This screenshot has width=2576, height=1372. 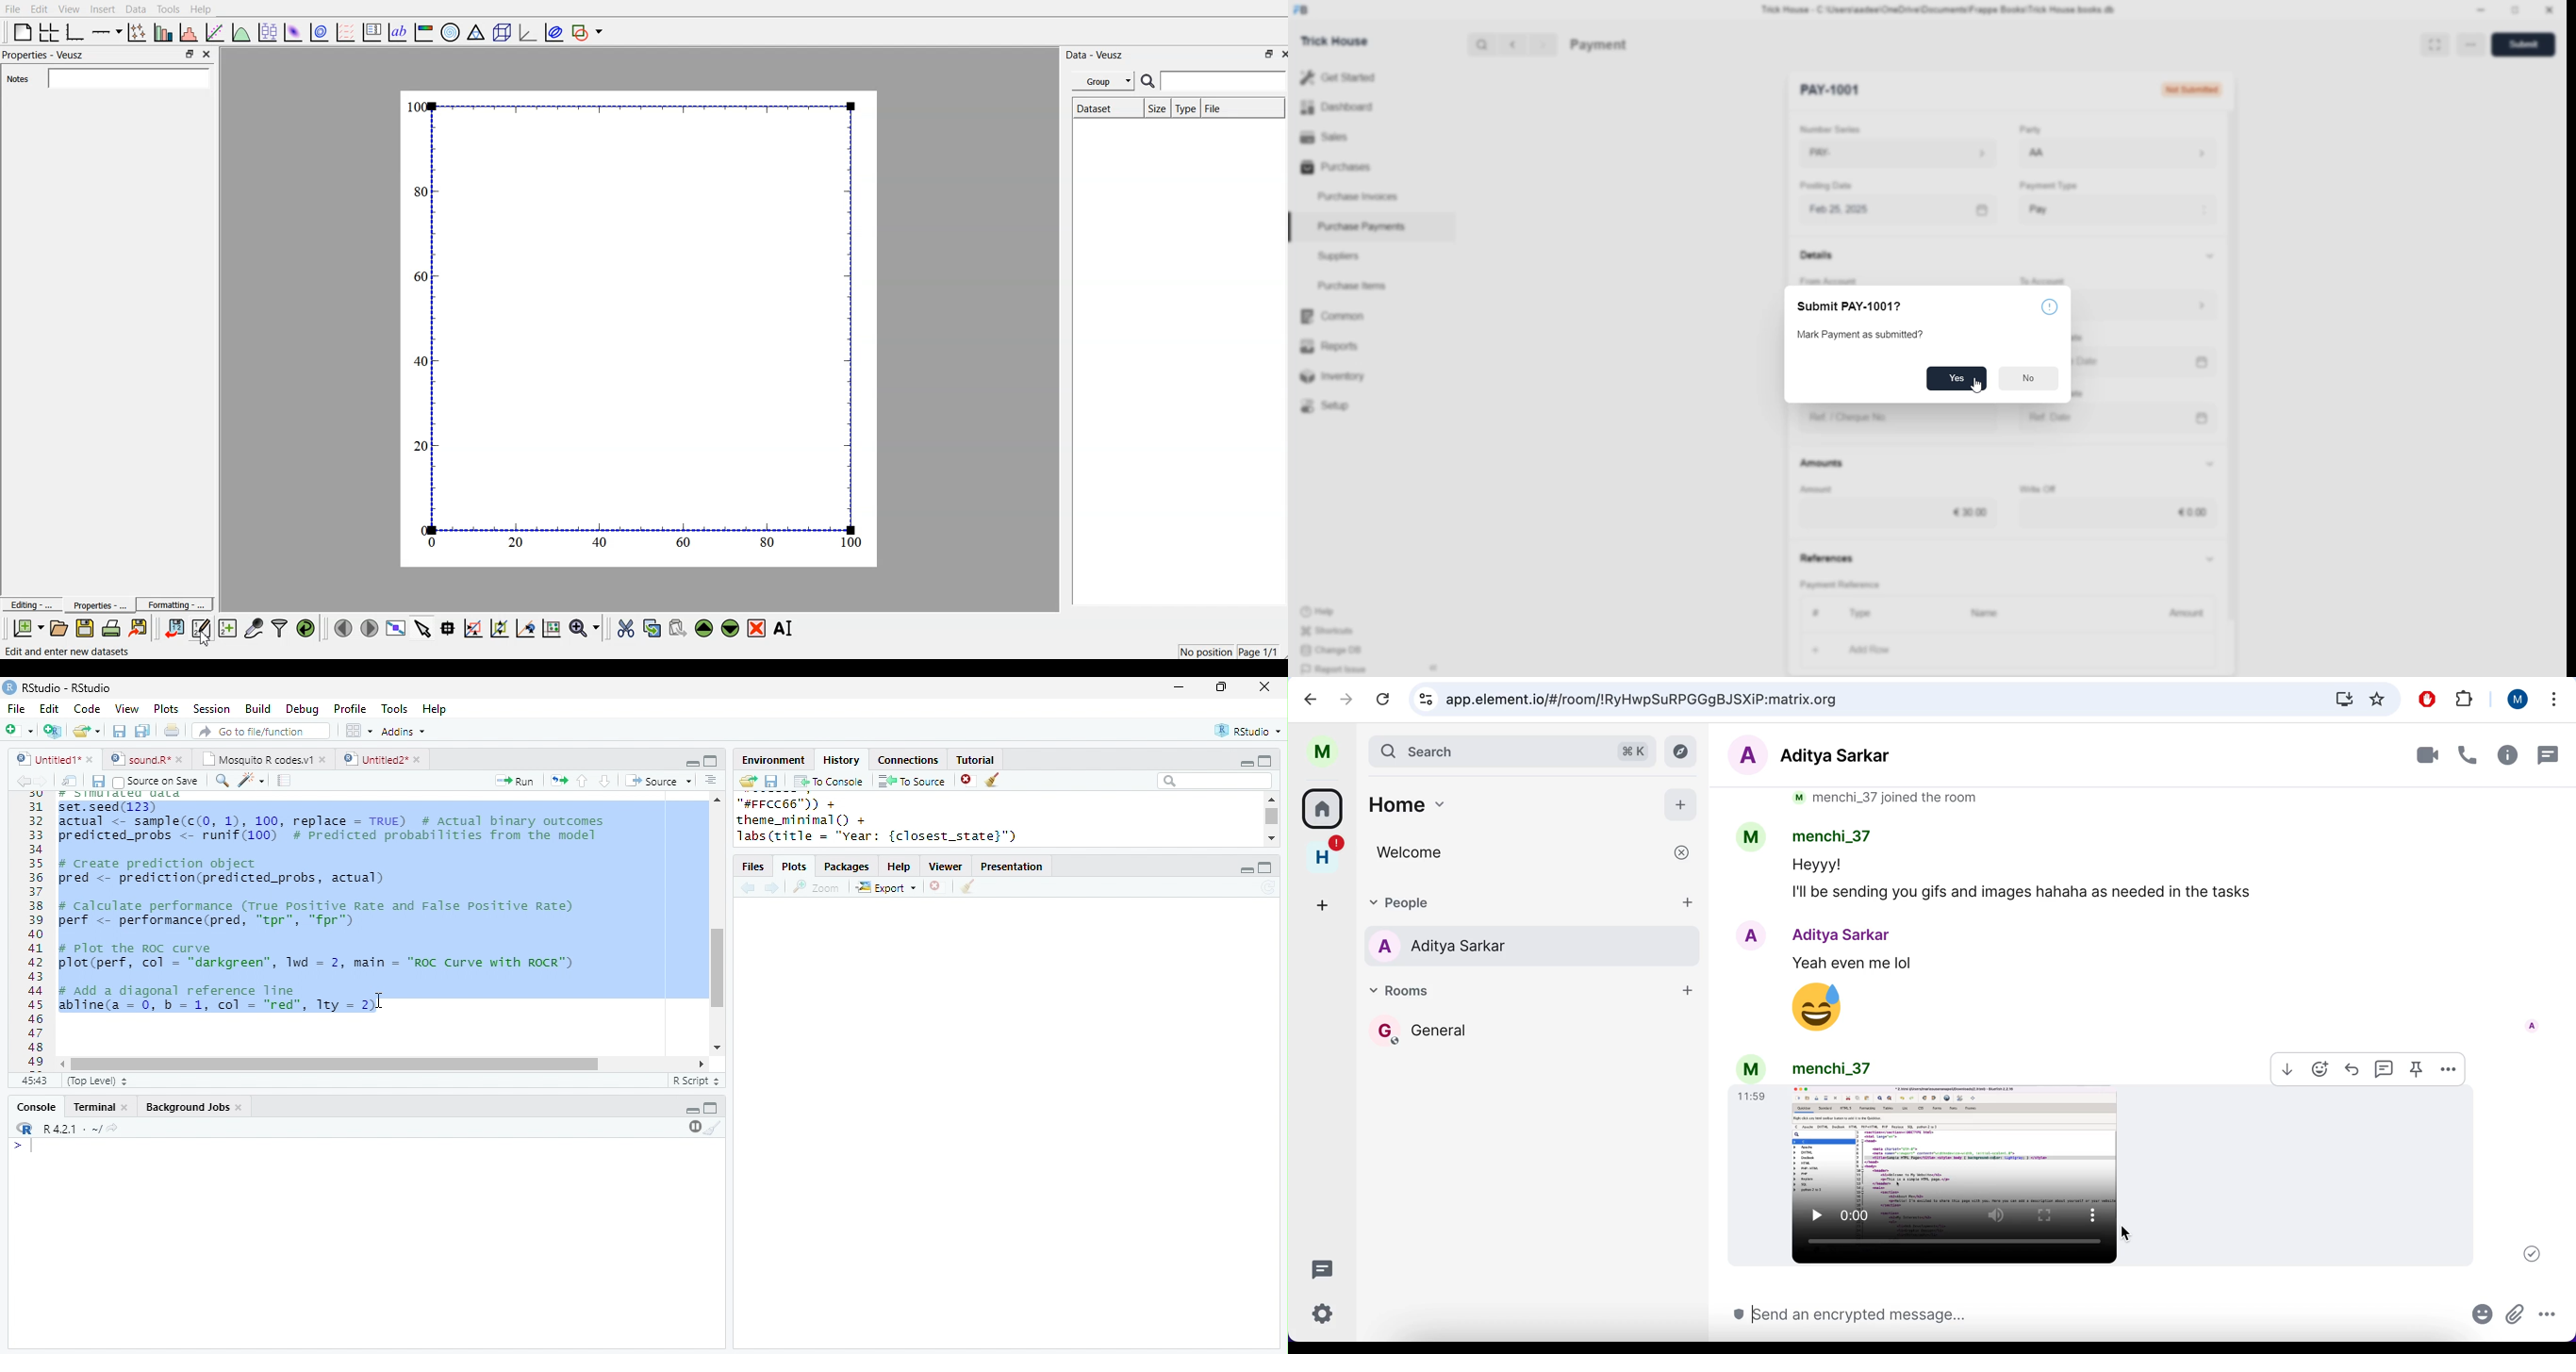 What do you see at coordinates (252, 780) in the screenshot?
I see `code tools` at bounding box center [252, 780].